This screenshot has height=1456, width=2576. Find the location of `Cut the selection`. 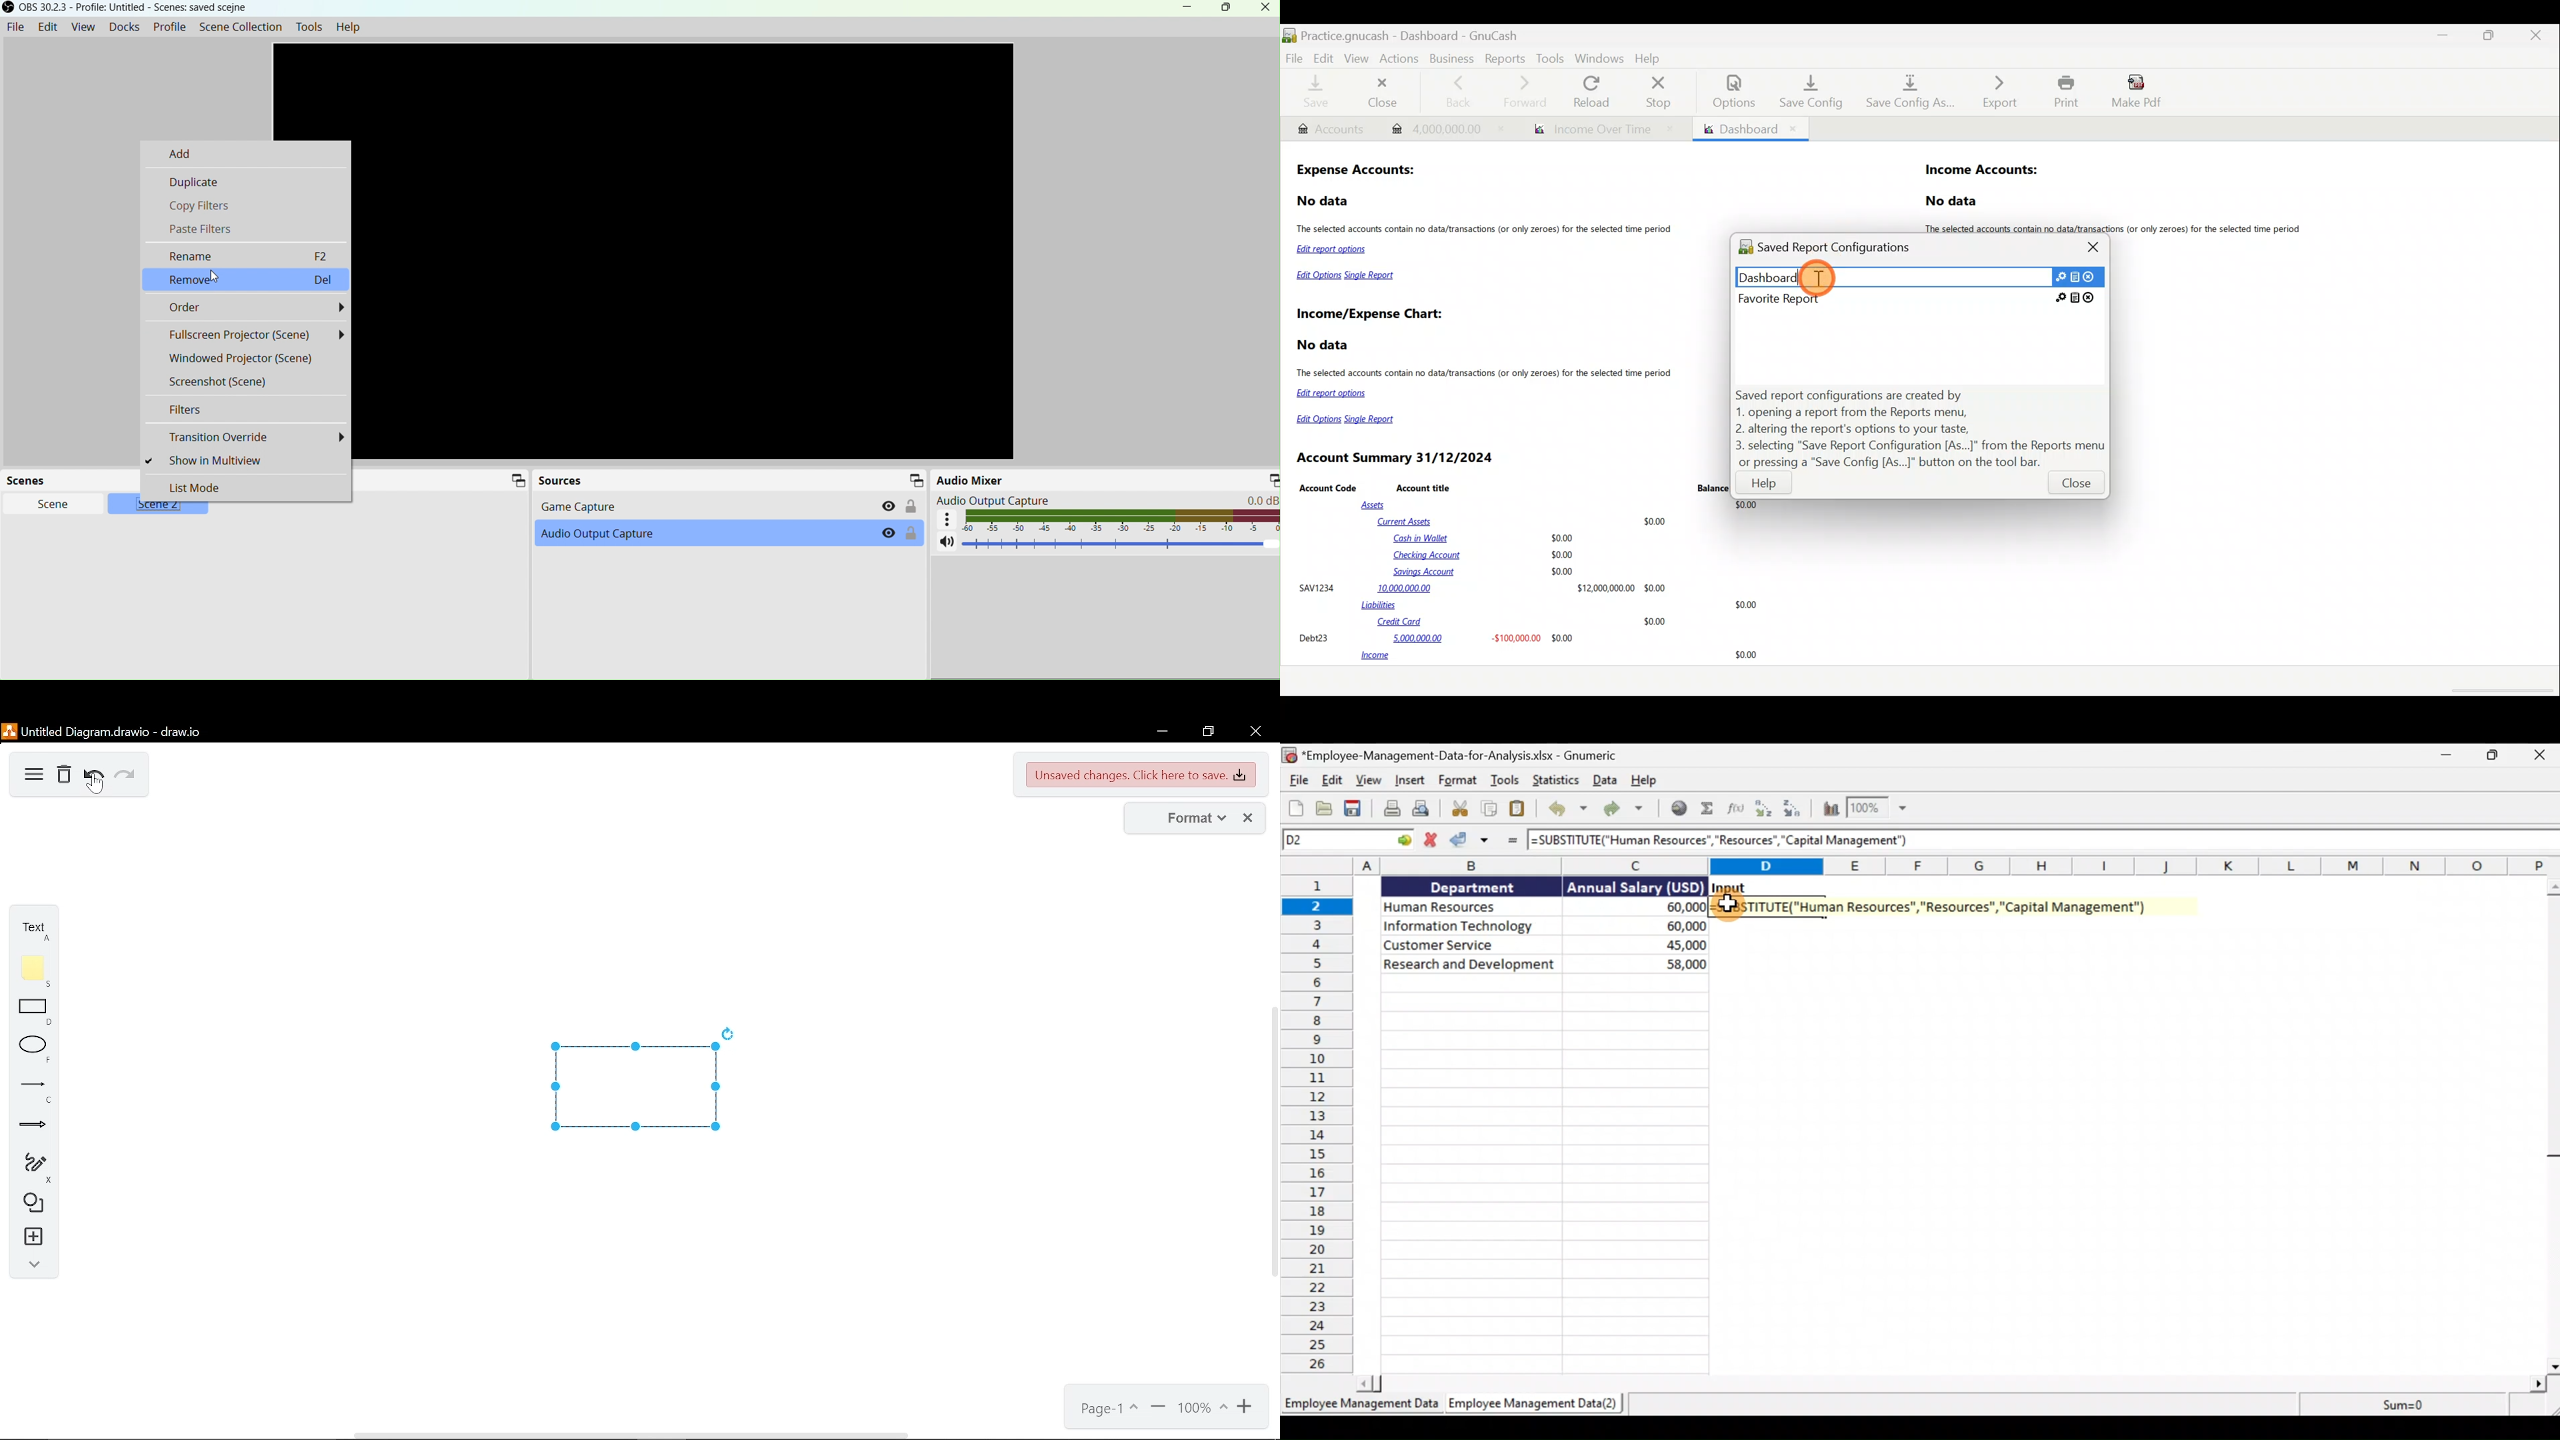

Cut the selection is located at coordinates (1459, 810).